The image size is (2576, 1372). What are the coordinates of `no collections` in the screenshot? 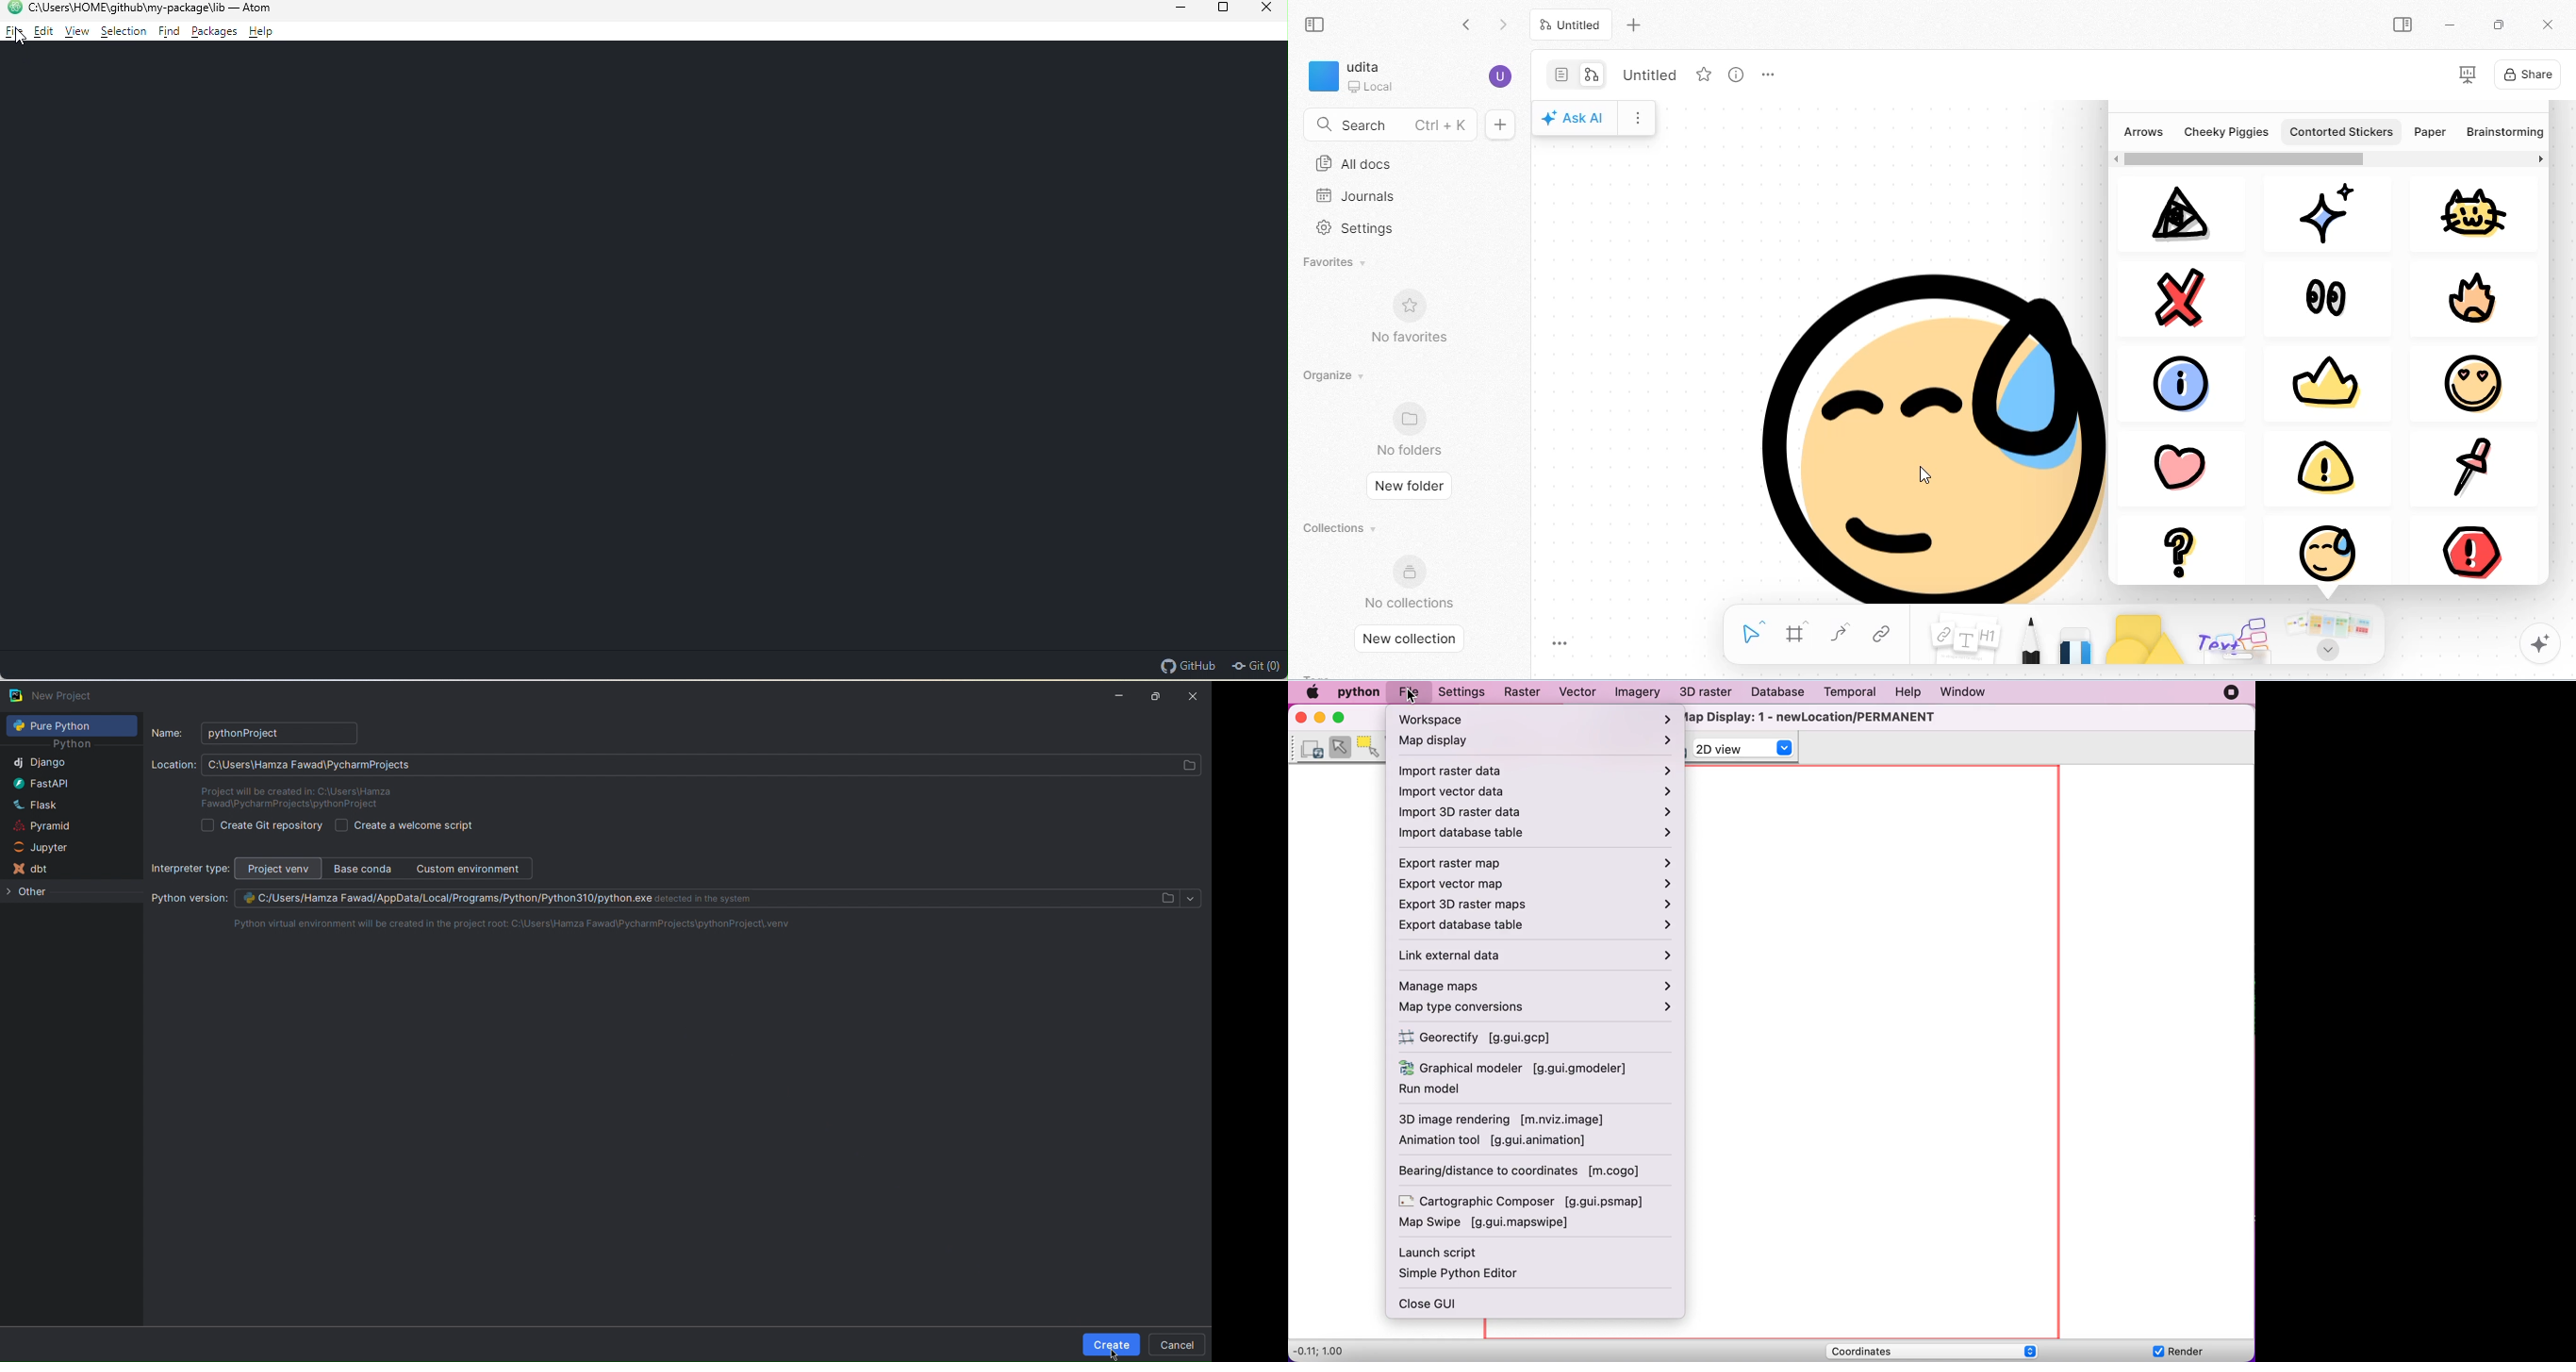 It's located at (1410, 581).